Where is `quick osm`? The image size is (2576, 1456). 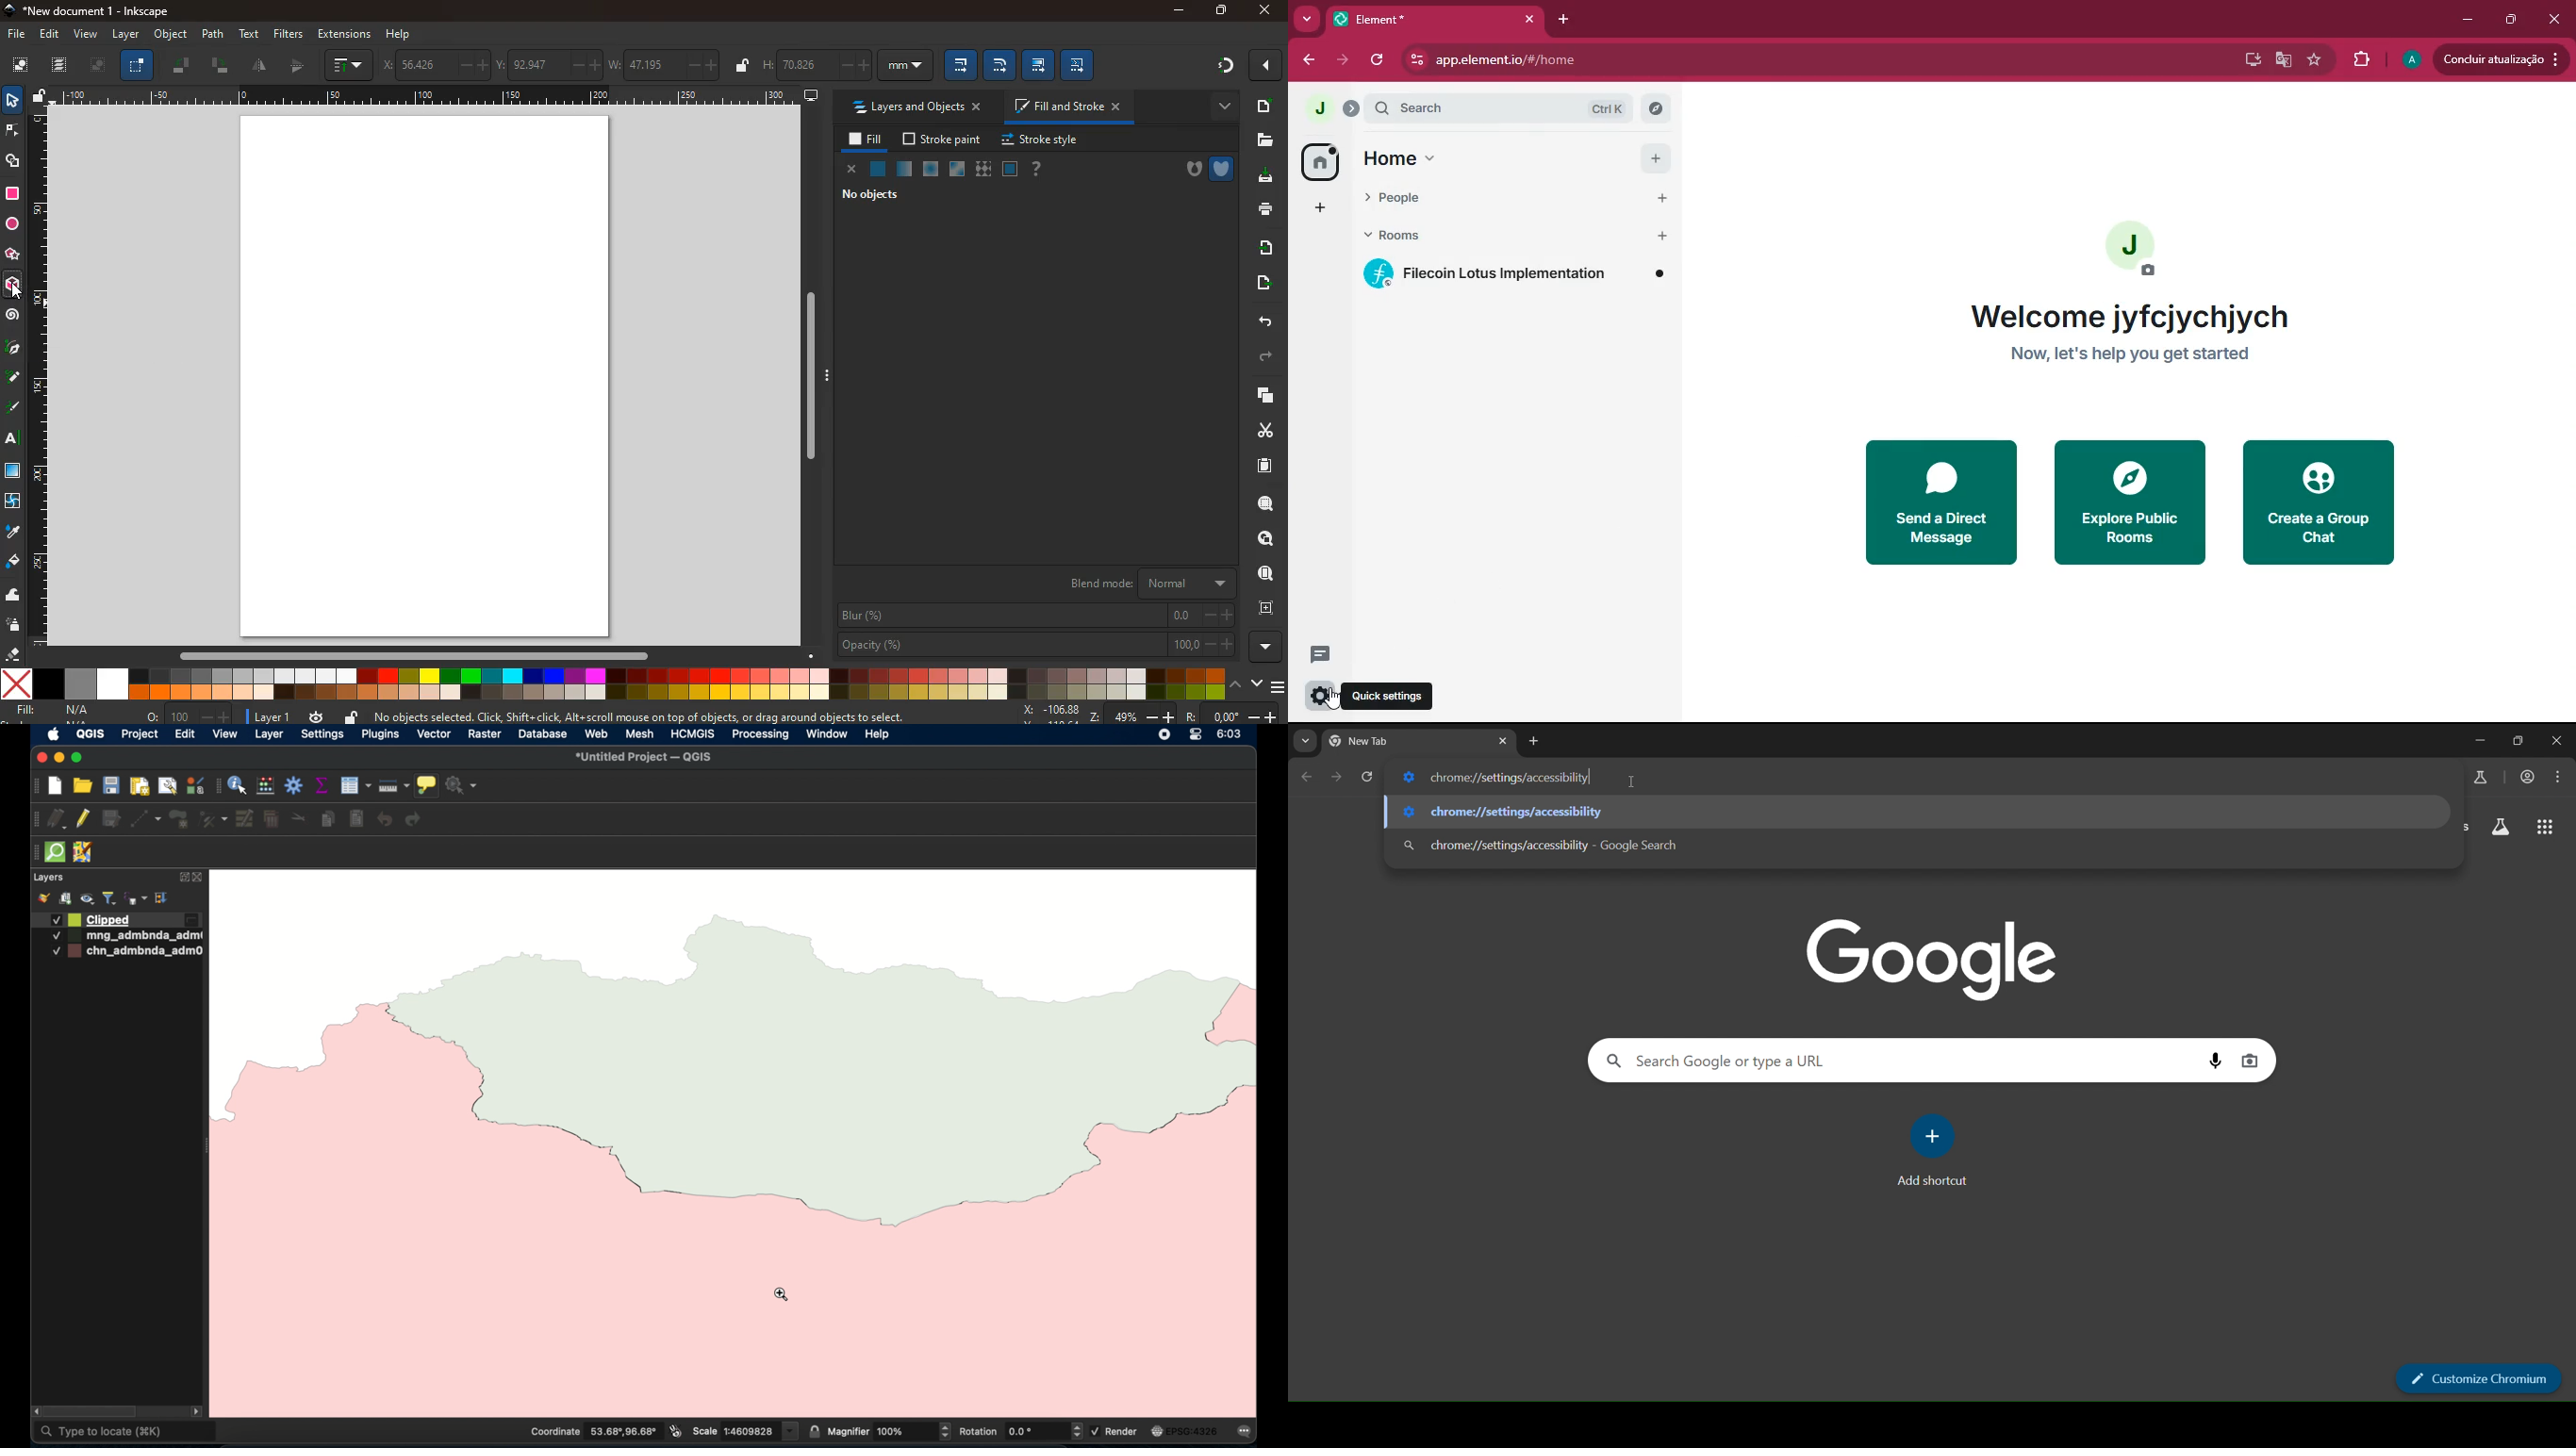 quick osm is located at coordinates (56, 852).